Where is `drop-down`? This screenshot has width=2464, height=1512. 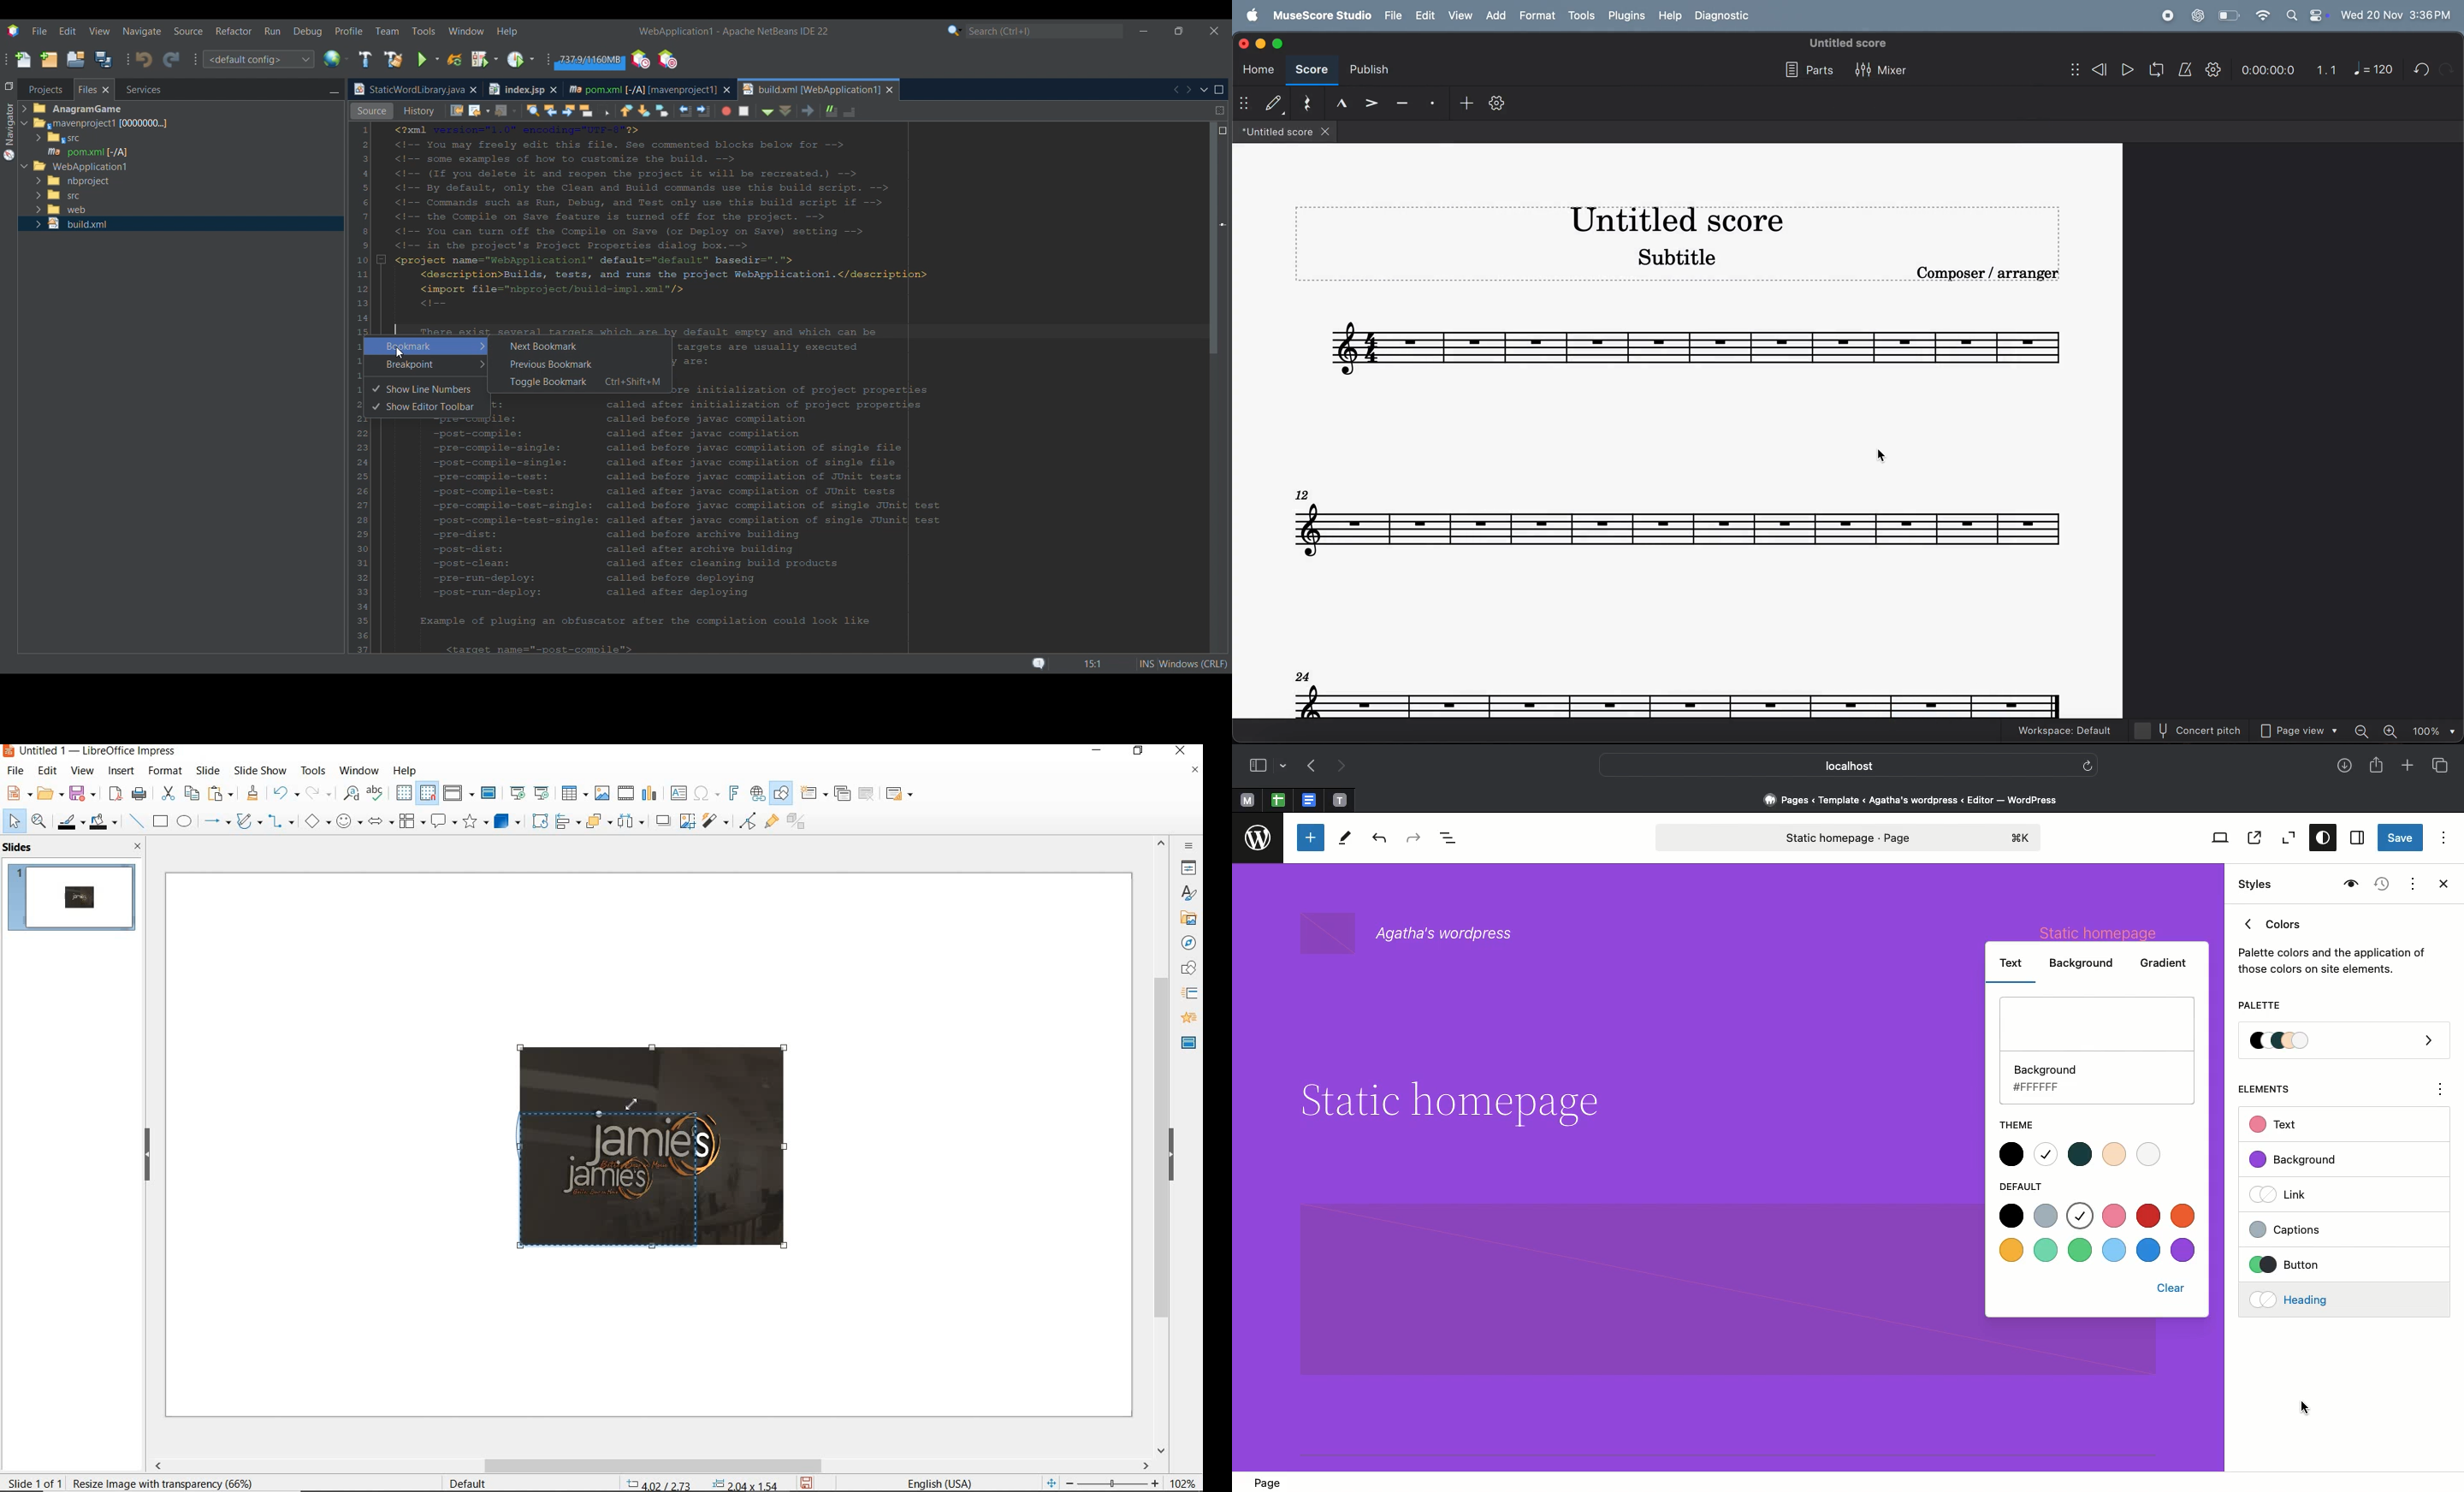 drop-down is located at coordinates (1286, 767).